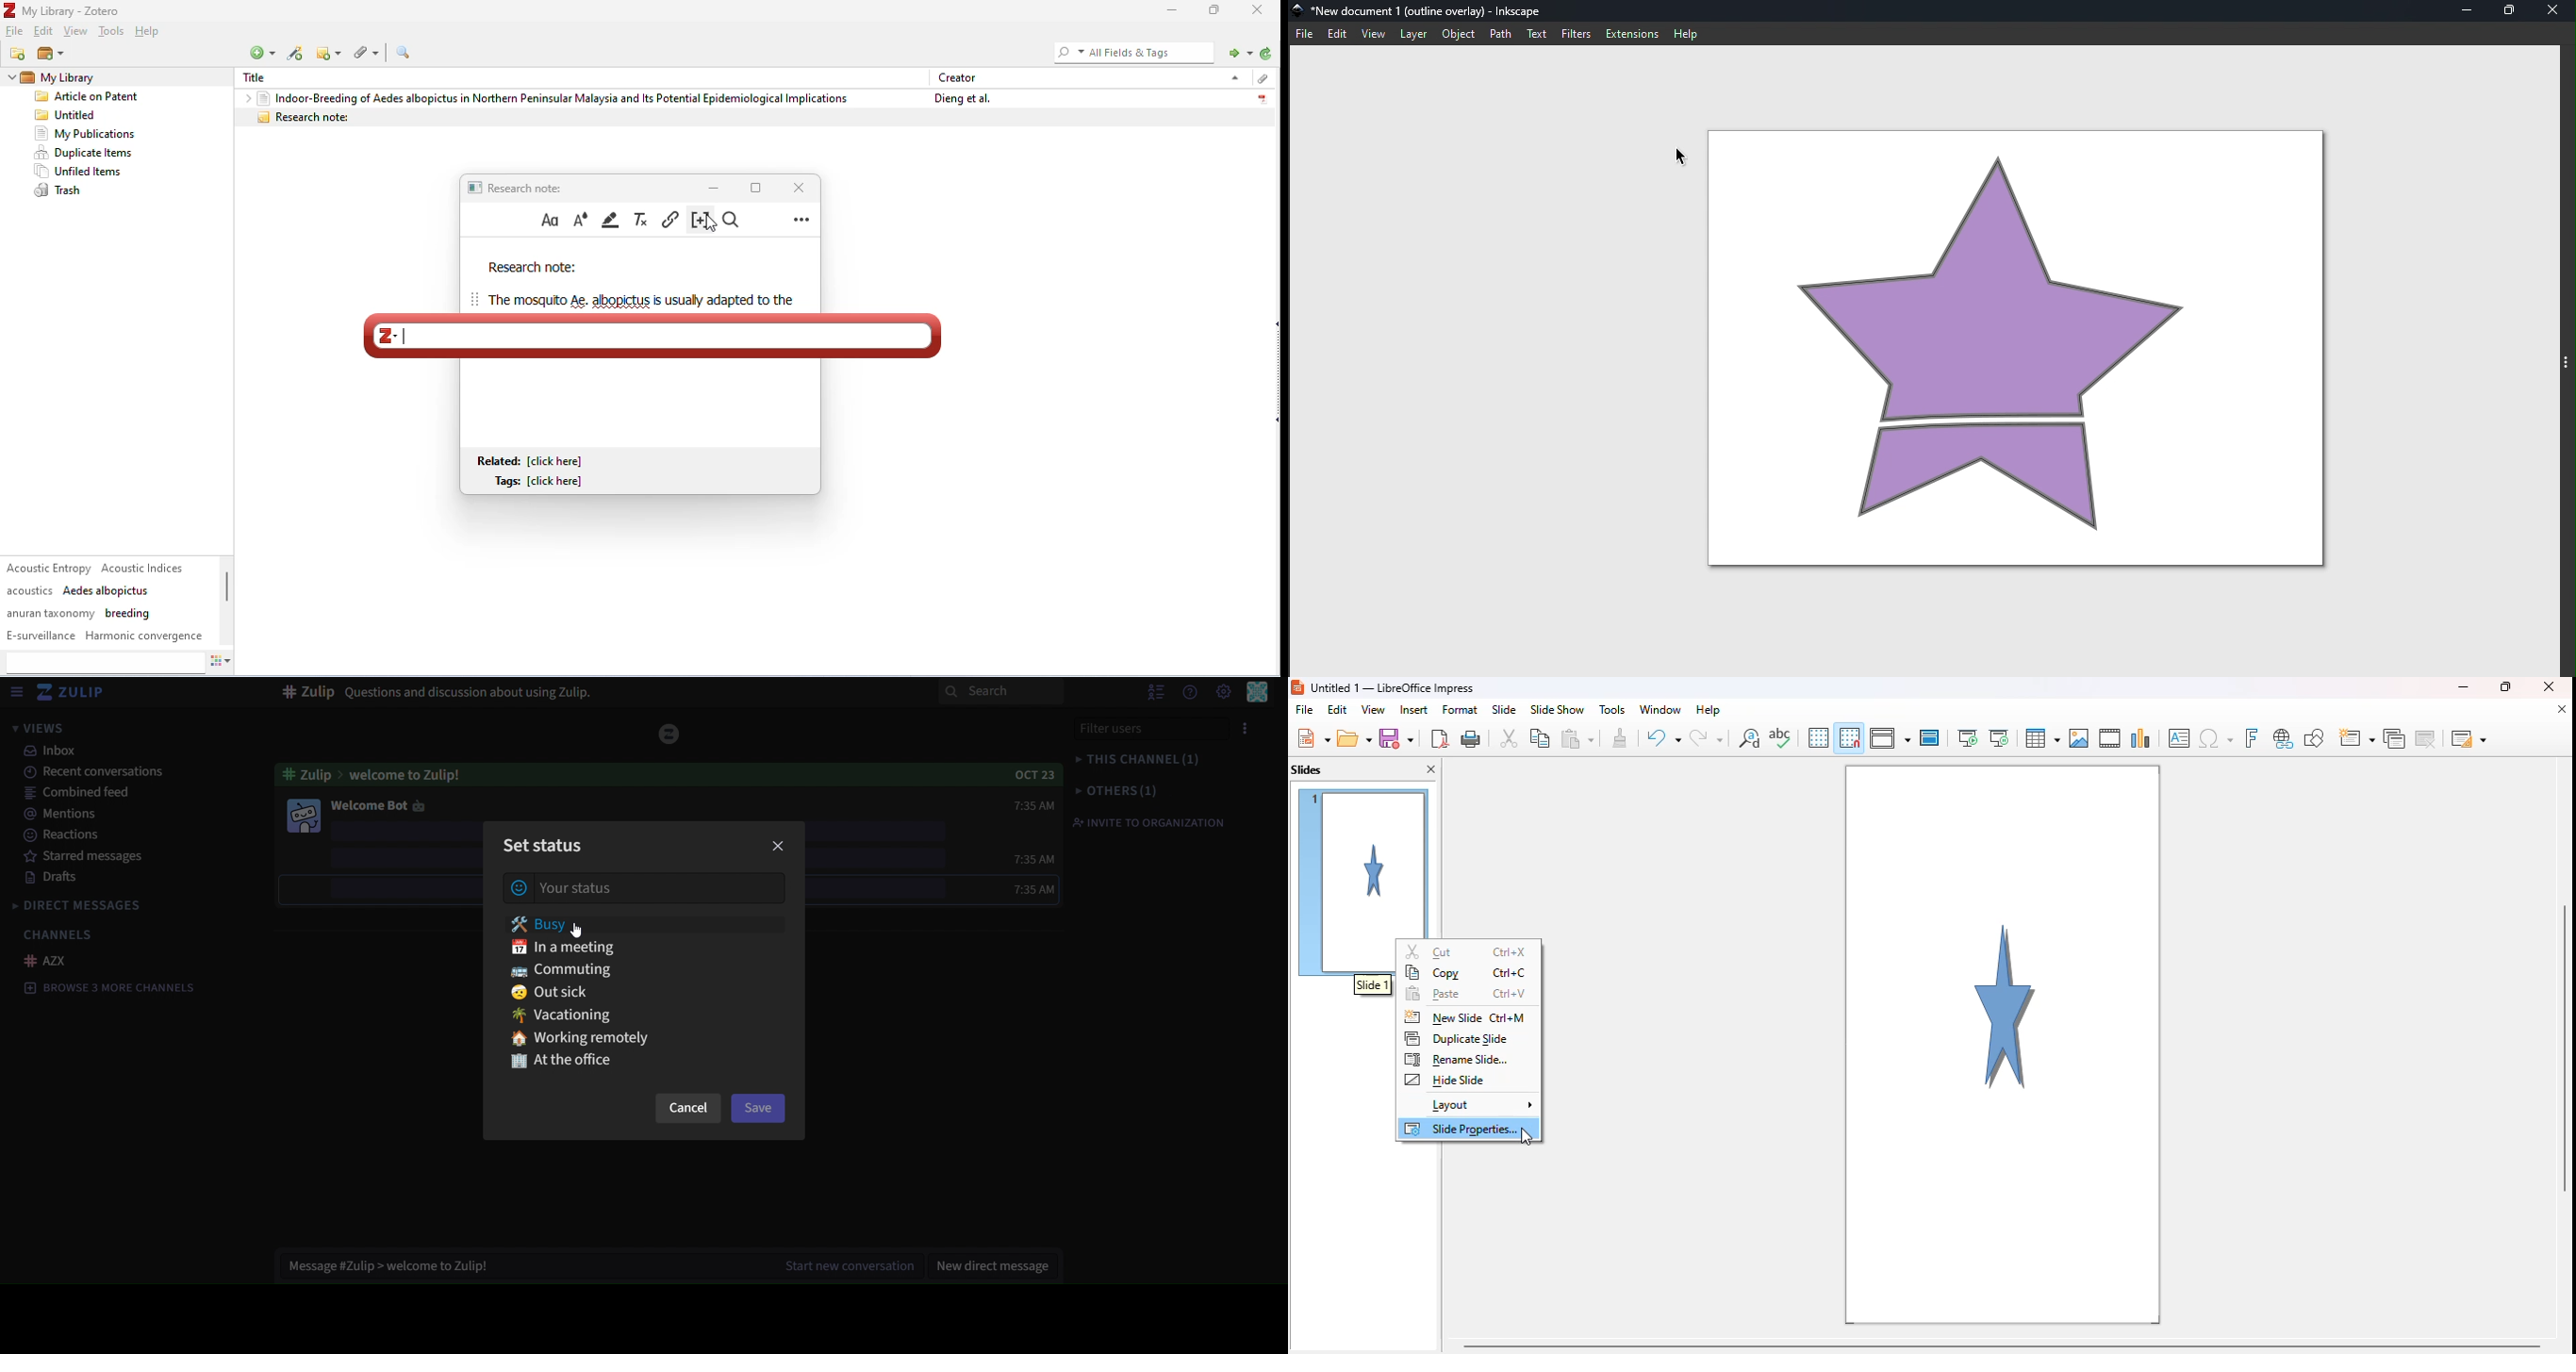 Image resolution: width=2576 pixels, height=1372 pixels. I want to click on close, so click(2549, 686).